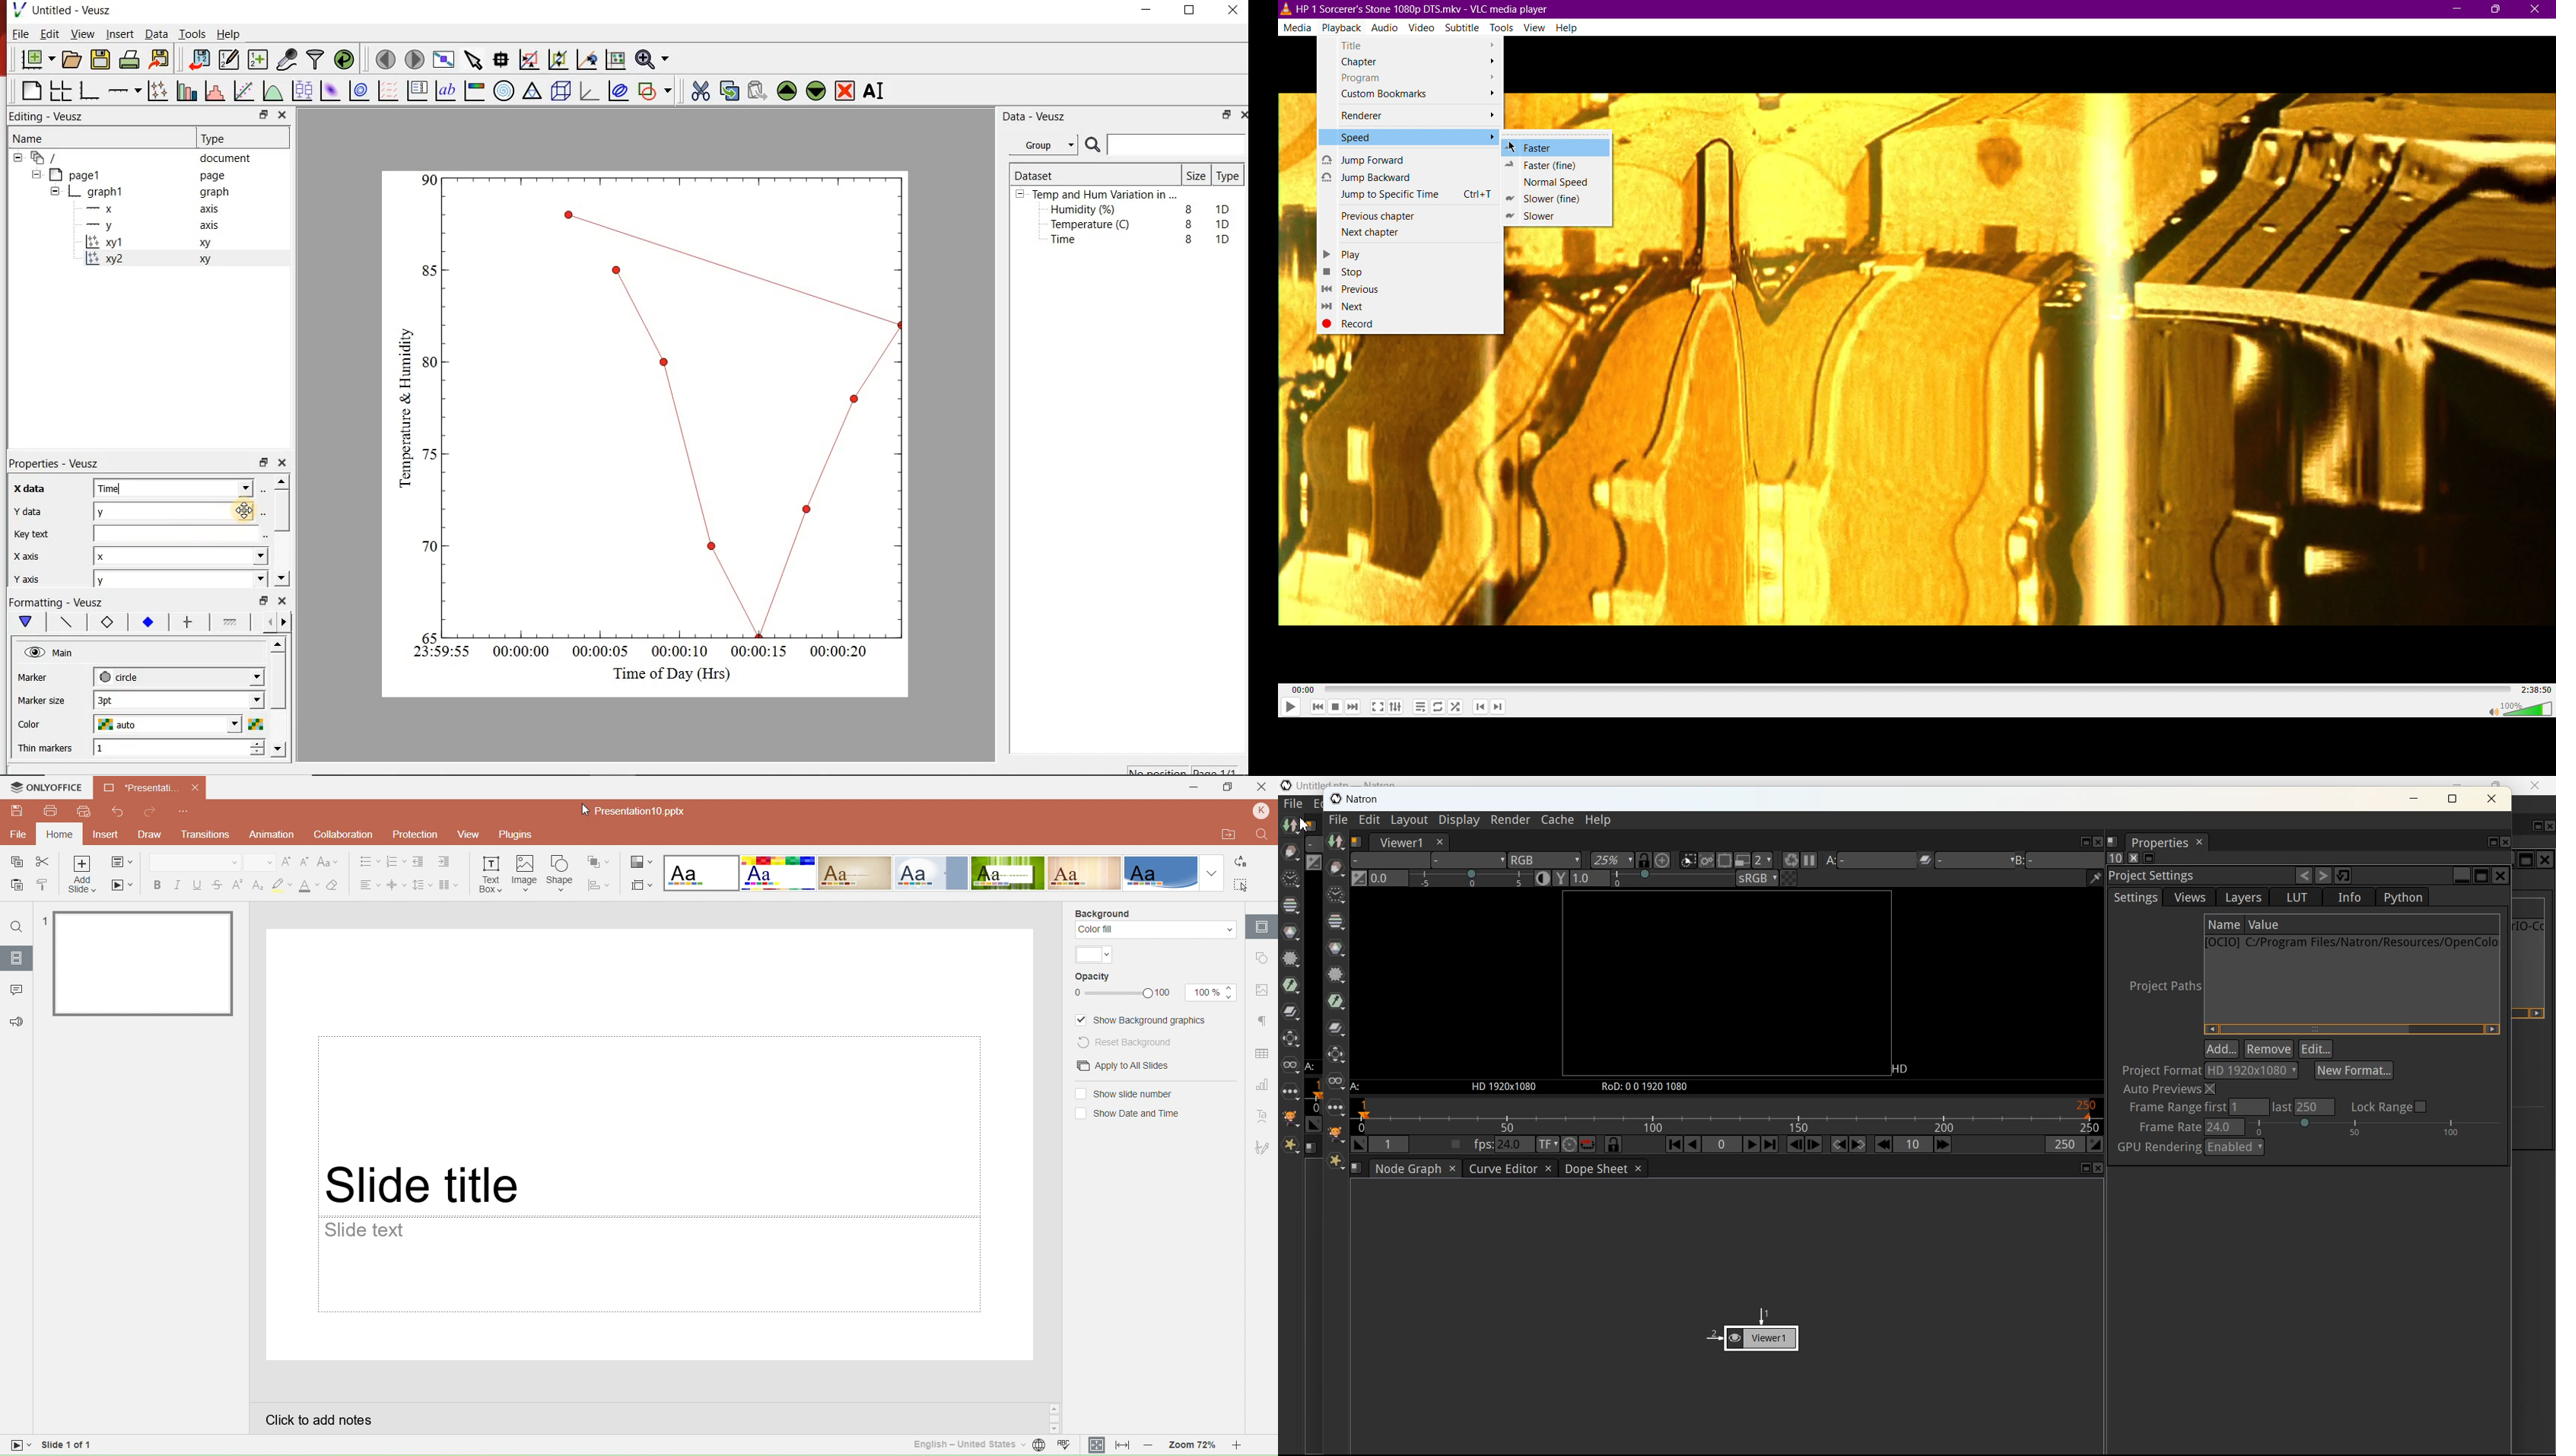  I want to click on marker fill, so click(147, 622).